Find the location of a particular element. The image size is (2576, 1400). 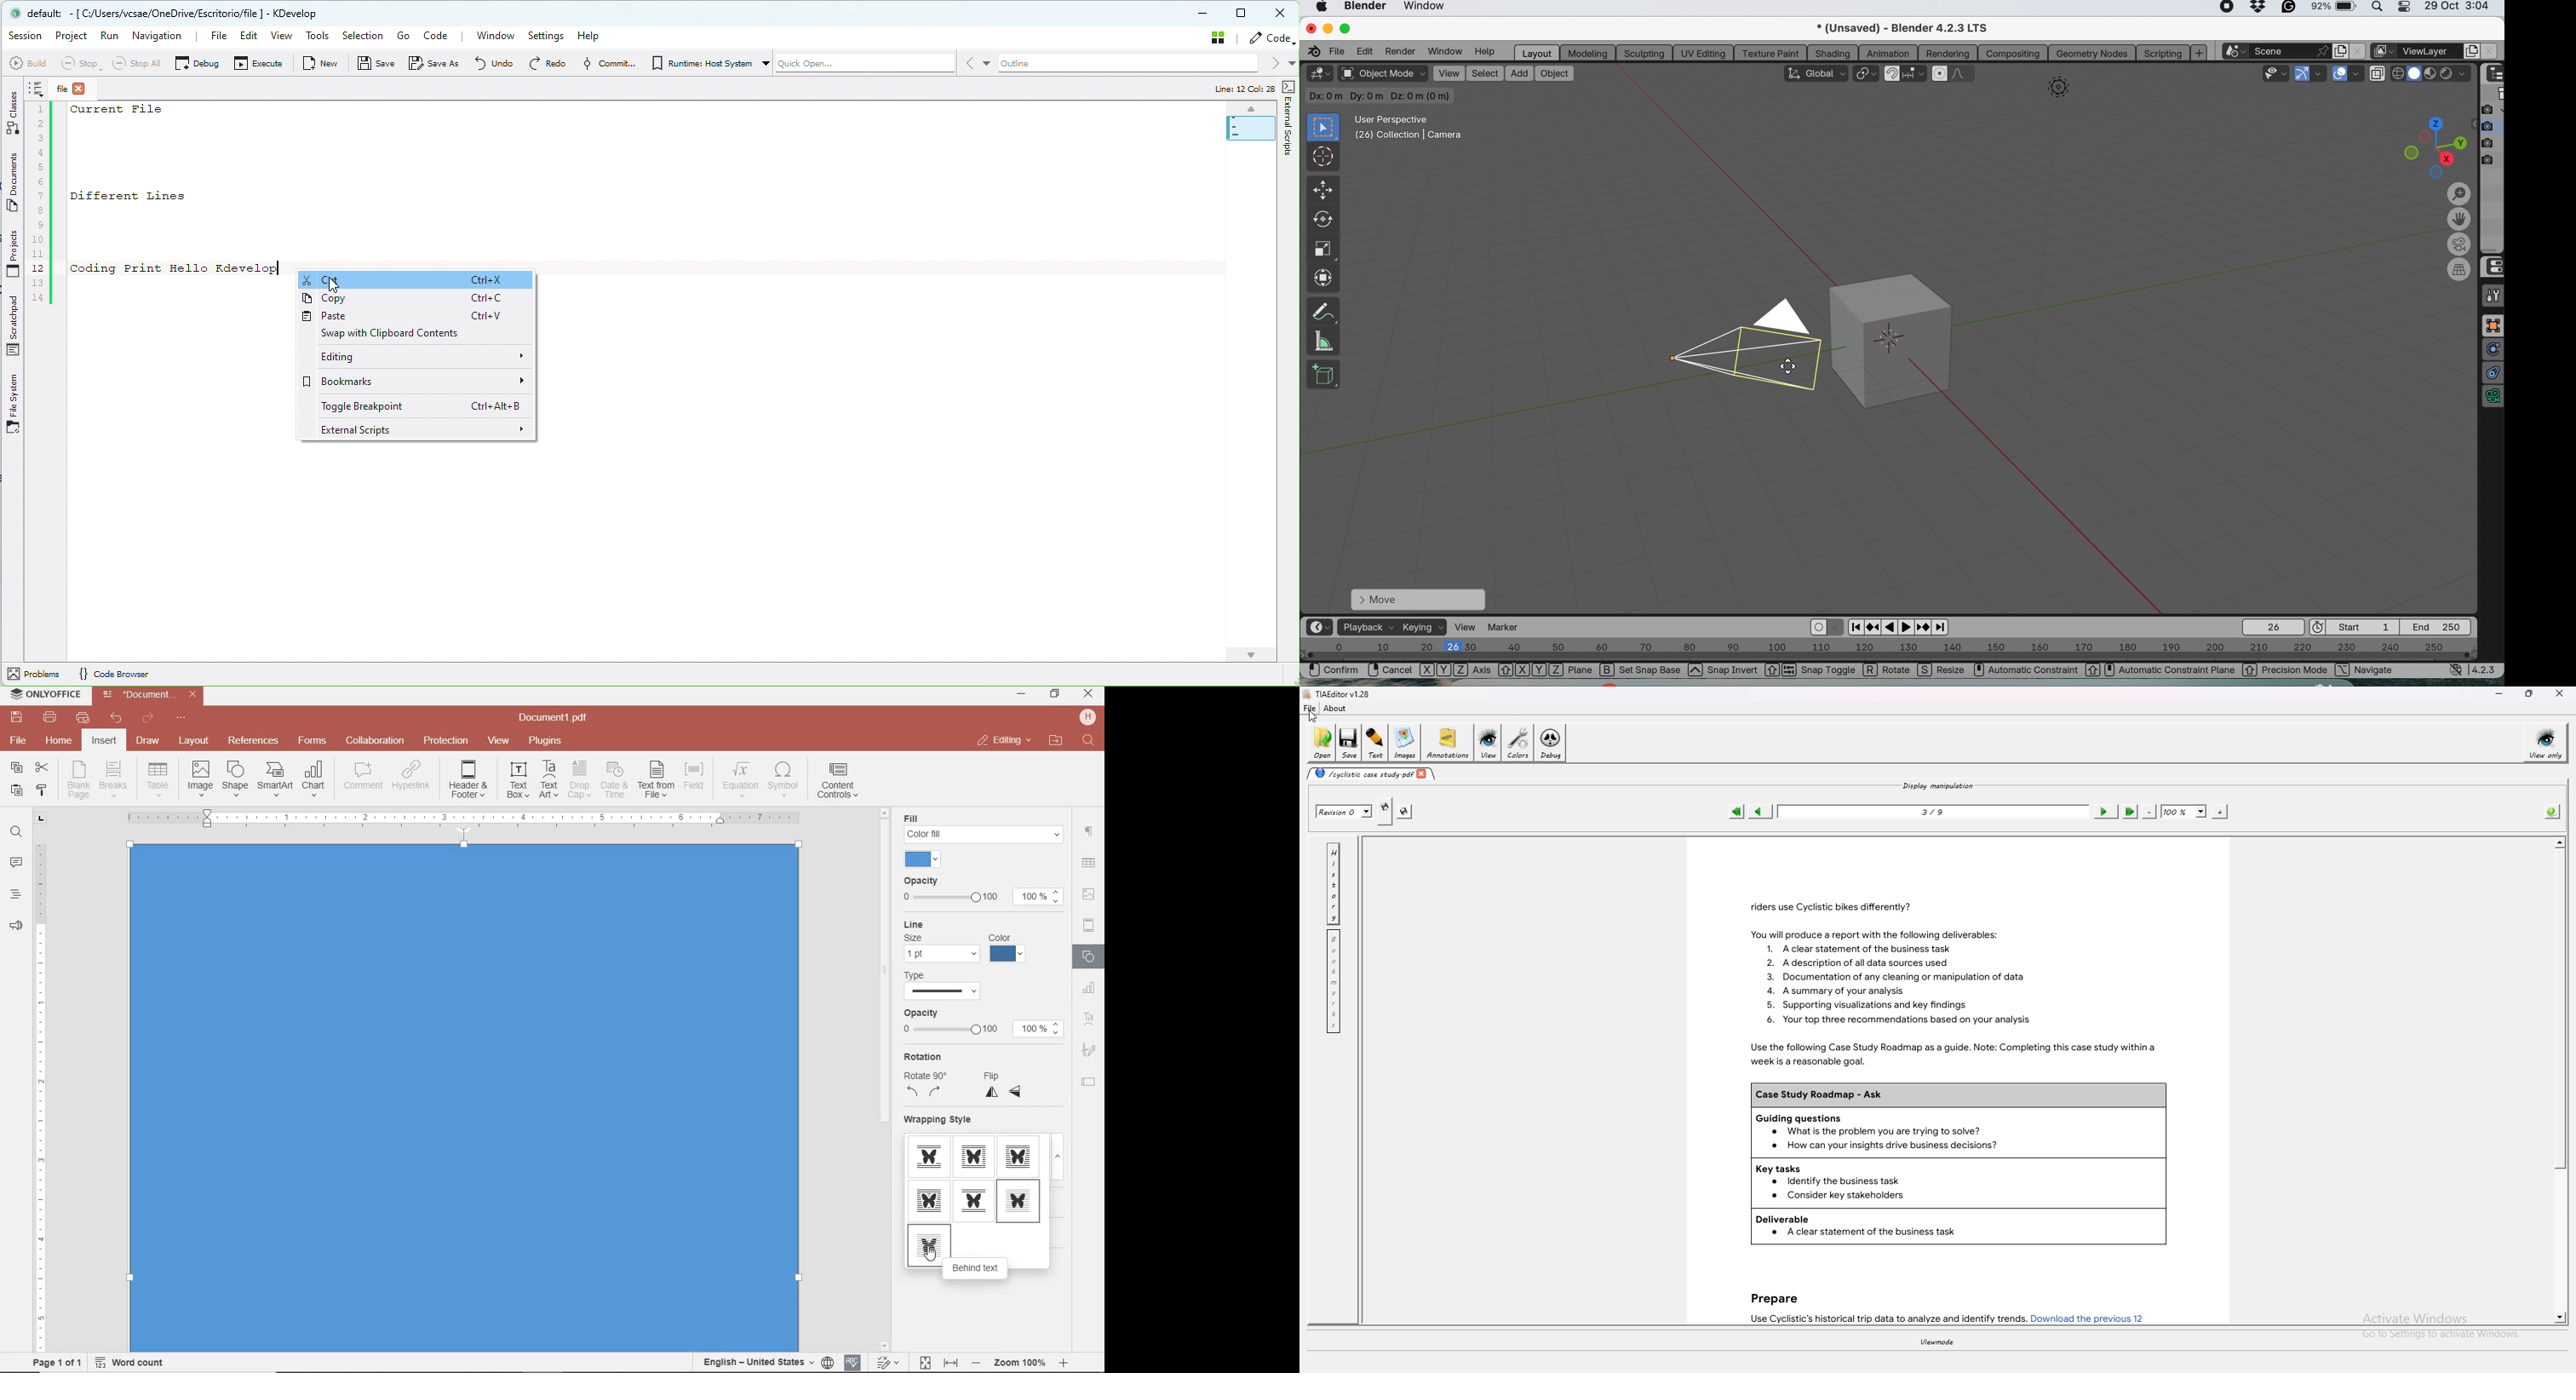

move is located at coordinates (1418, 599).